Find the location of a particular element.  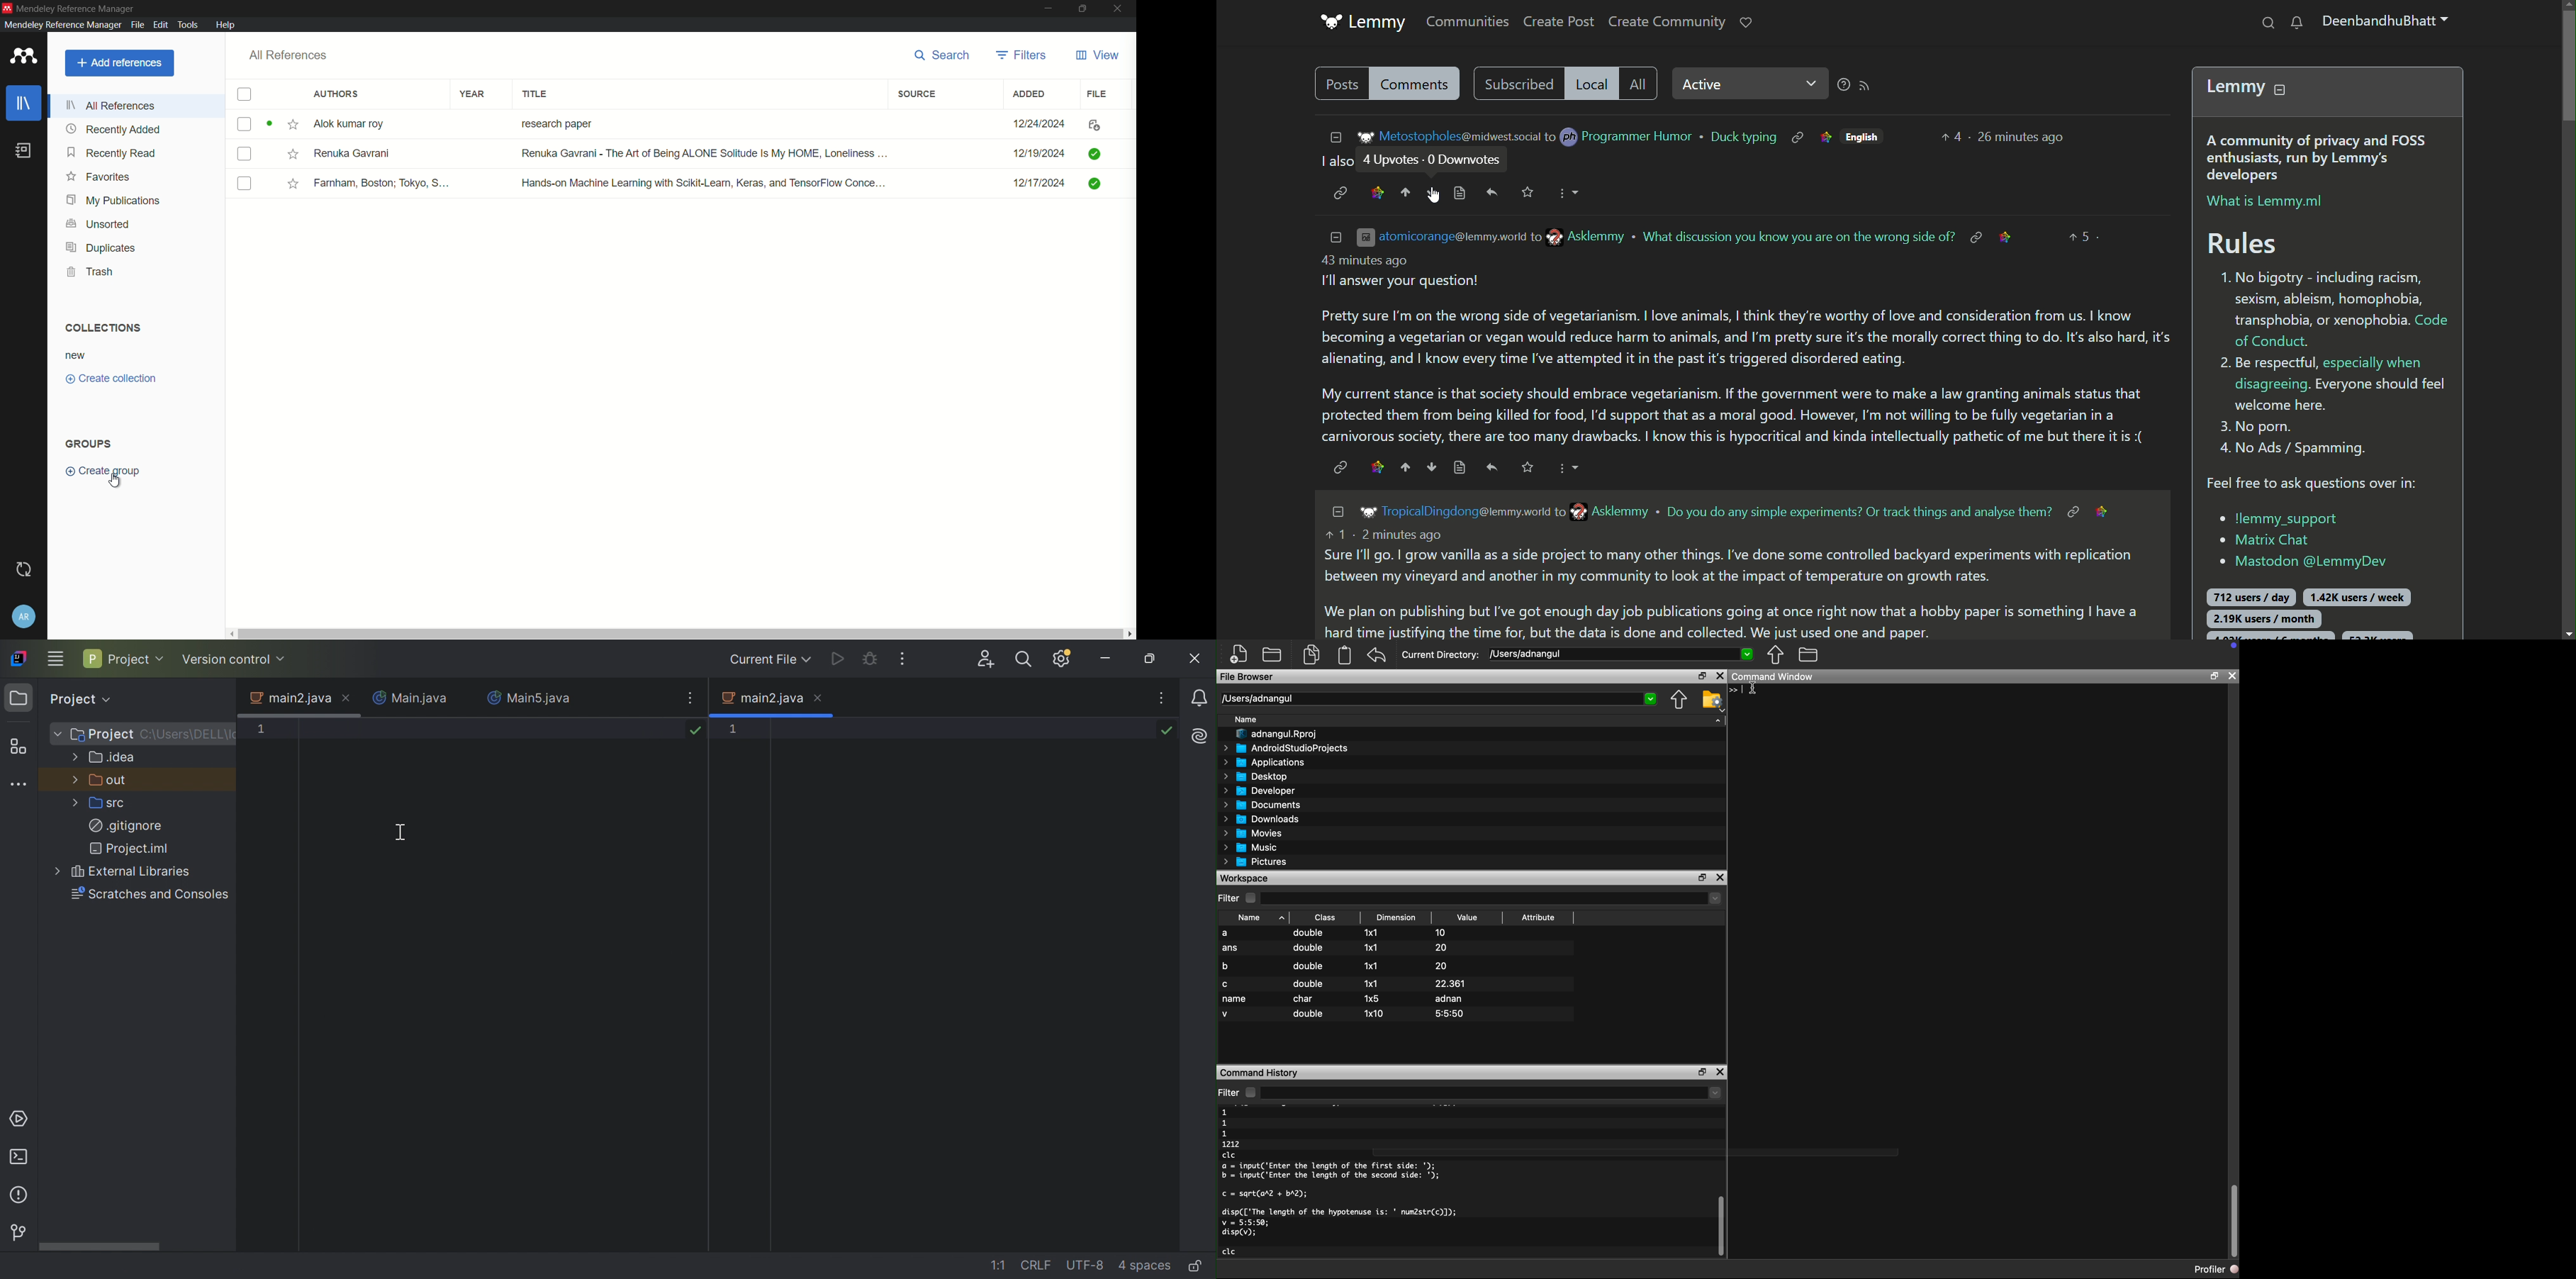

highlight is located at coordinates (2010, 235).